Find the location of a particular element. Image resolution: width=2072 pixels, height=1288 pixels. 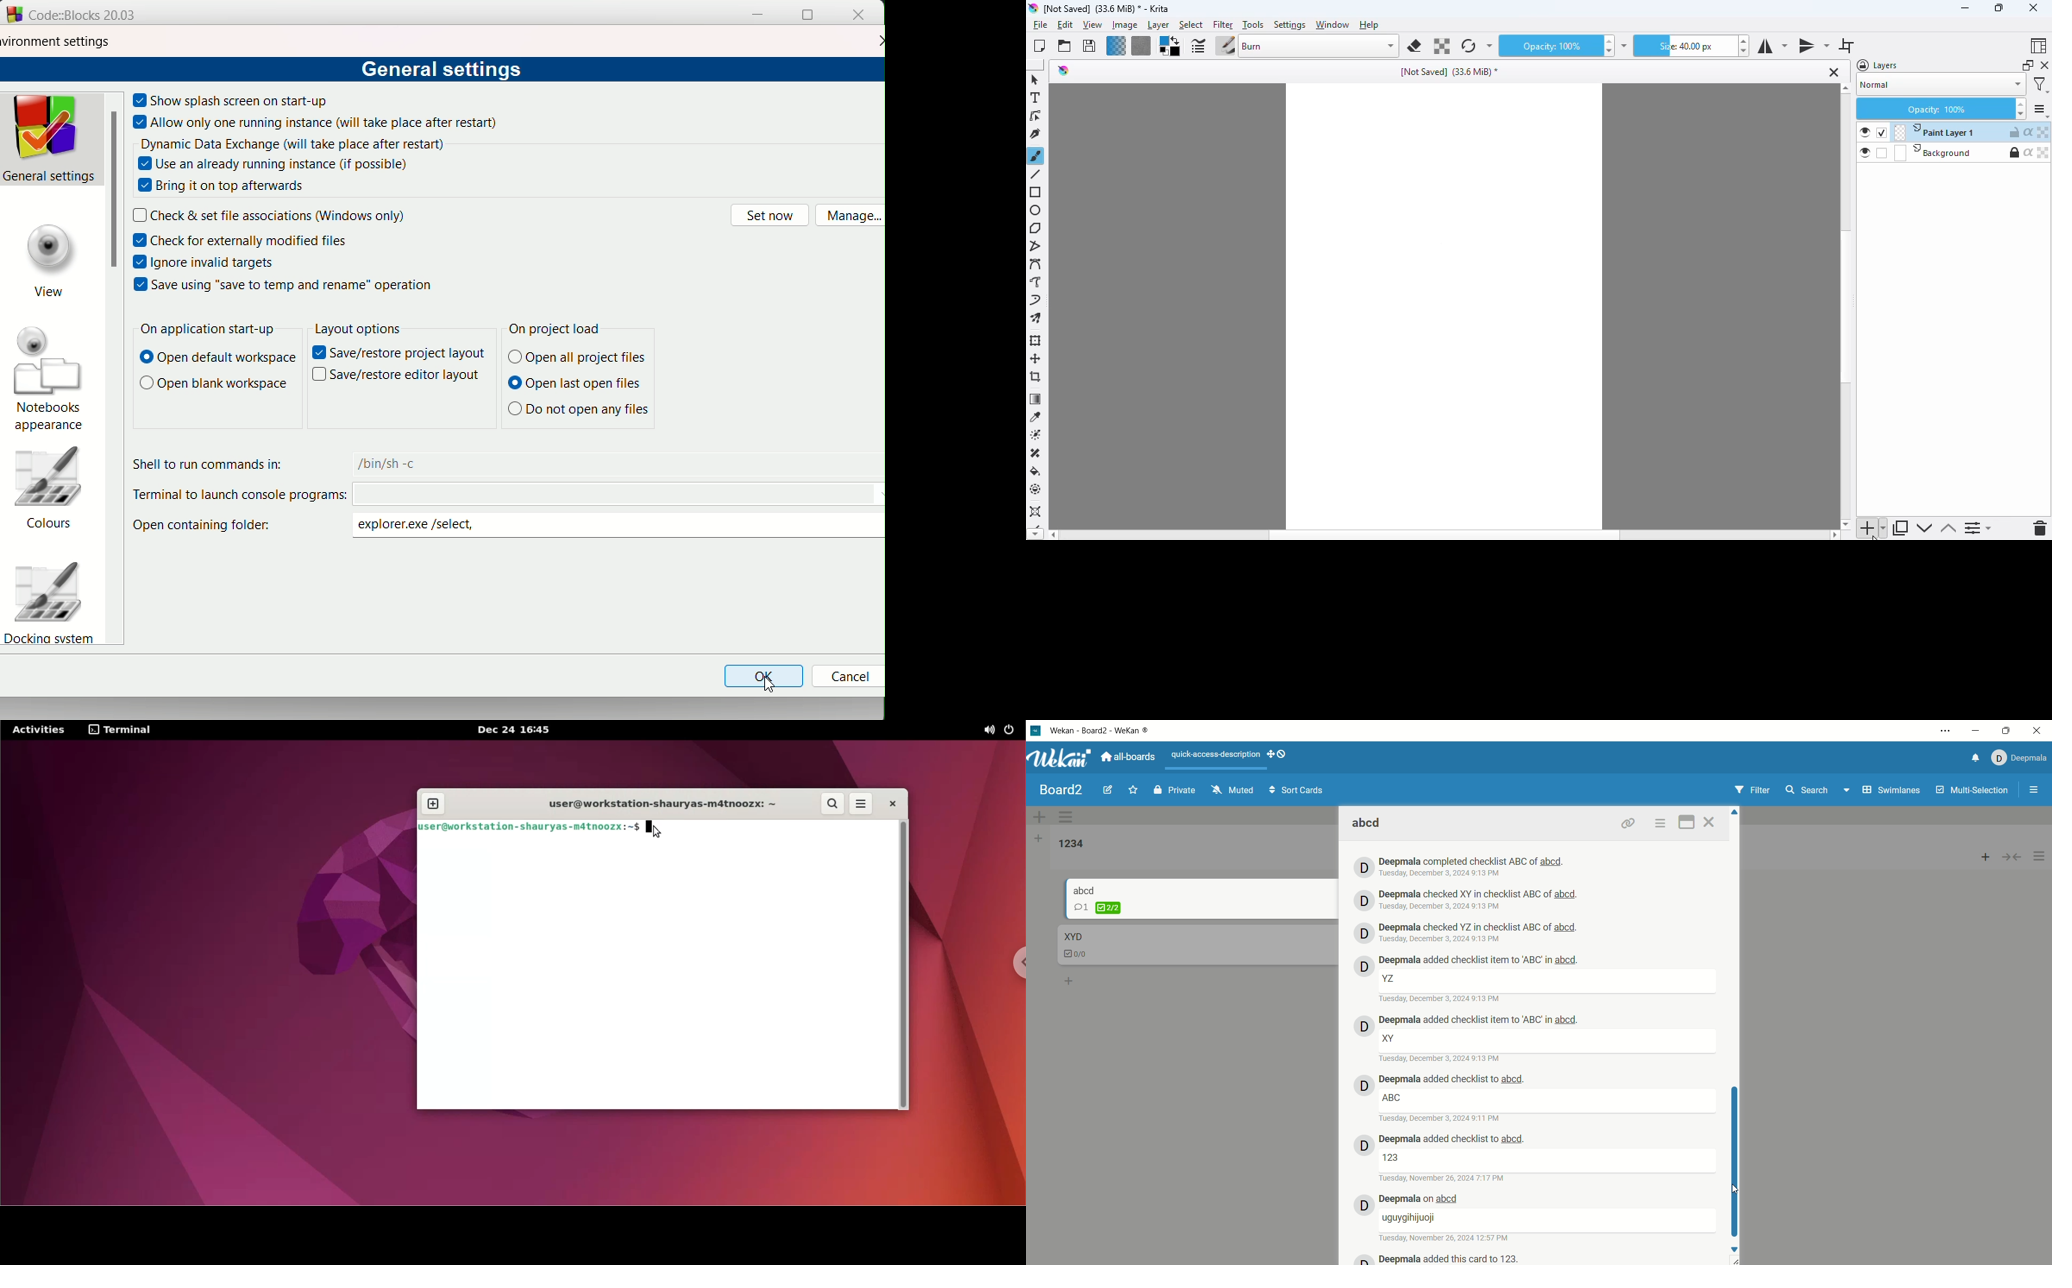

file is located at coordinates (1040, 25).